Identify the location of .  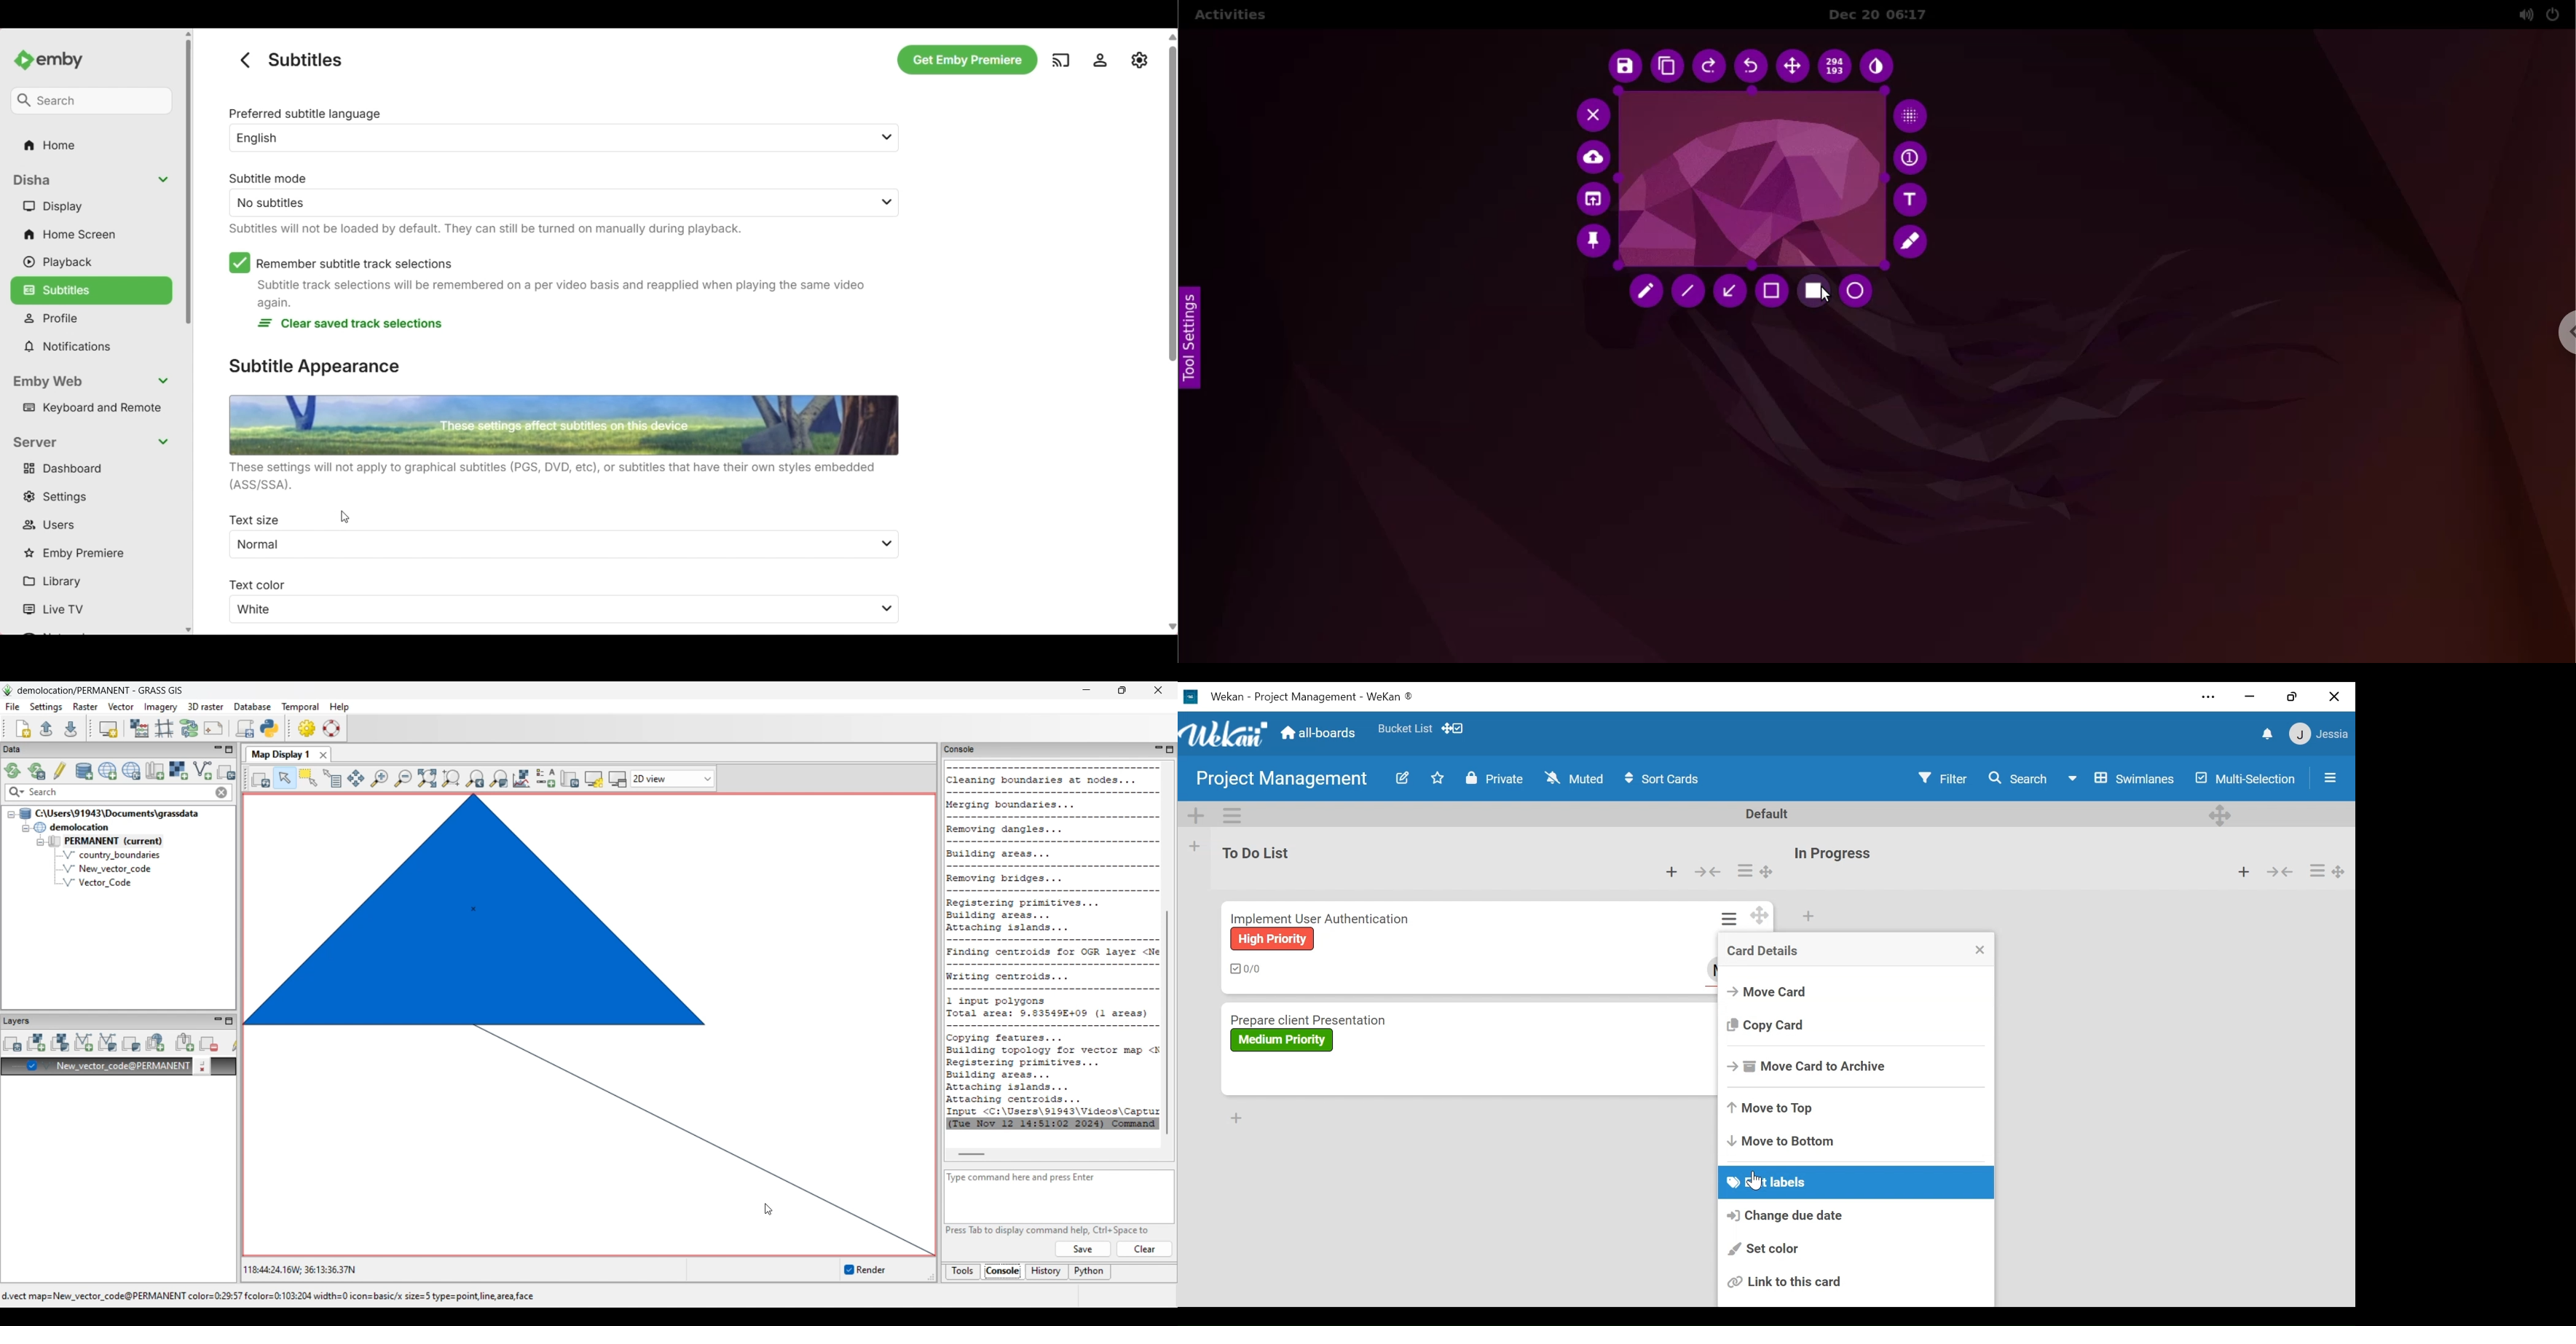
(90, 99).